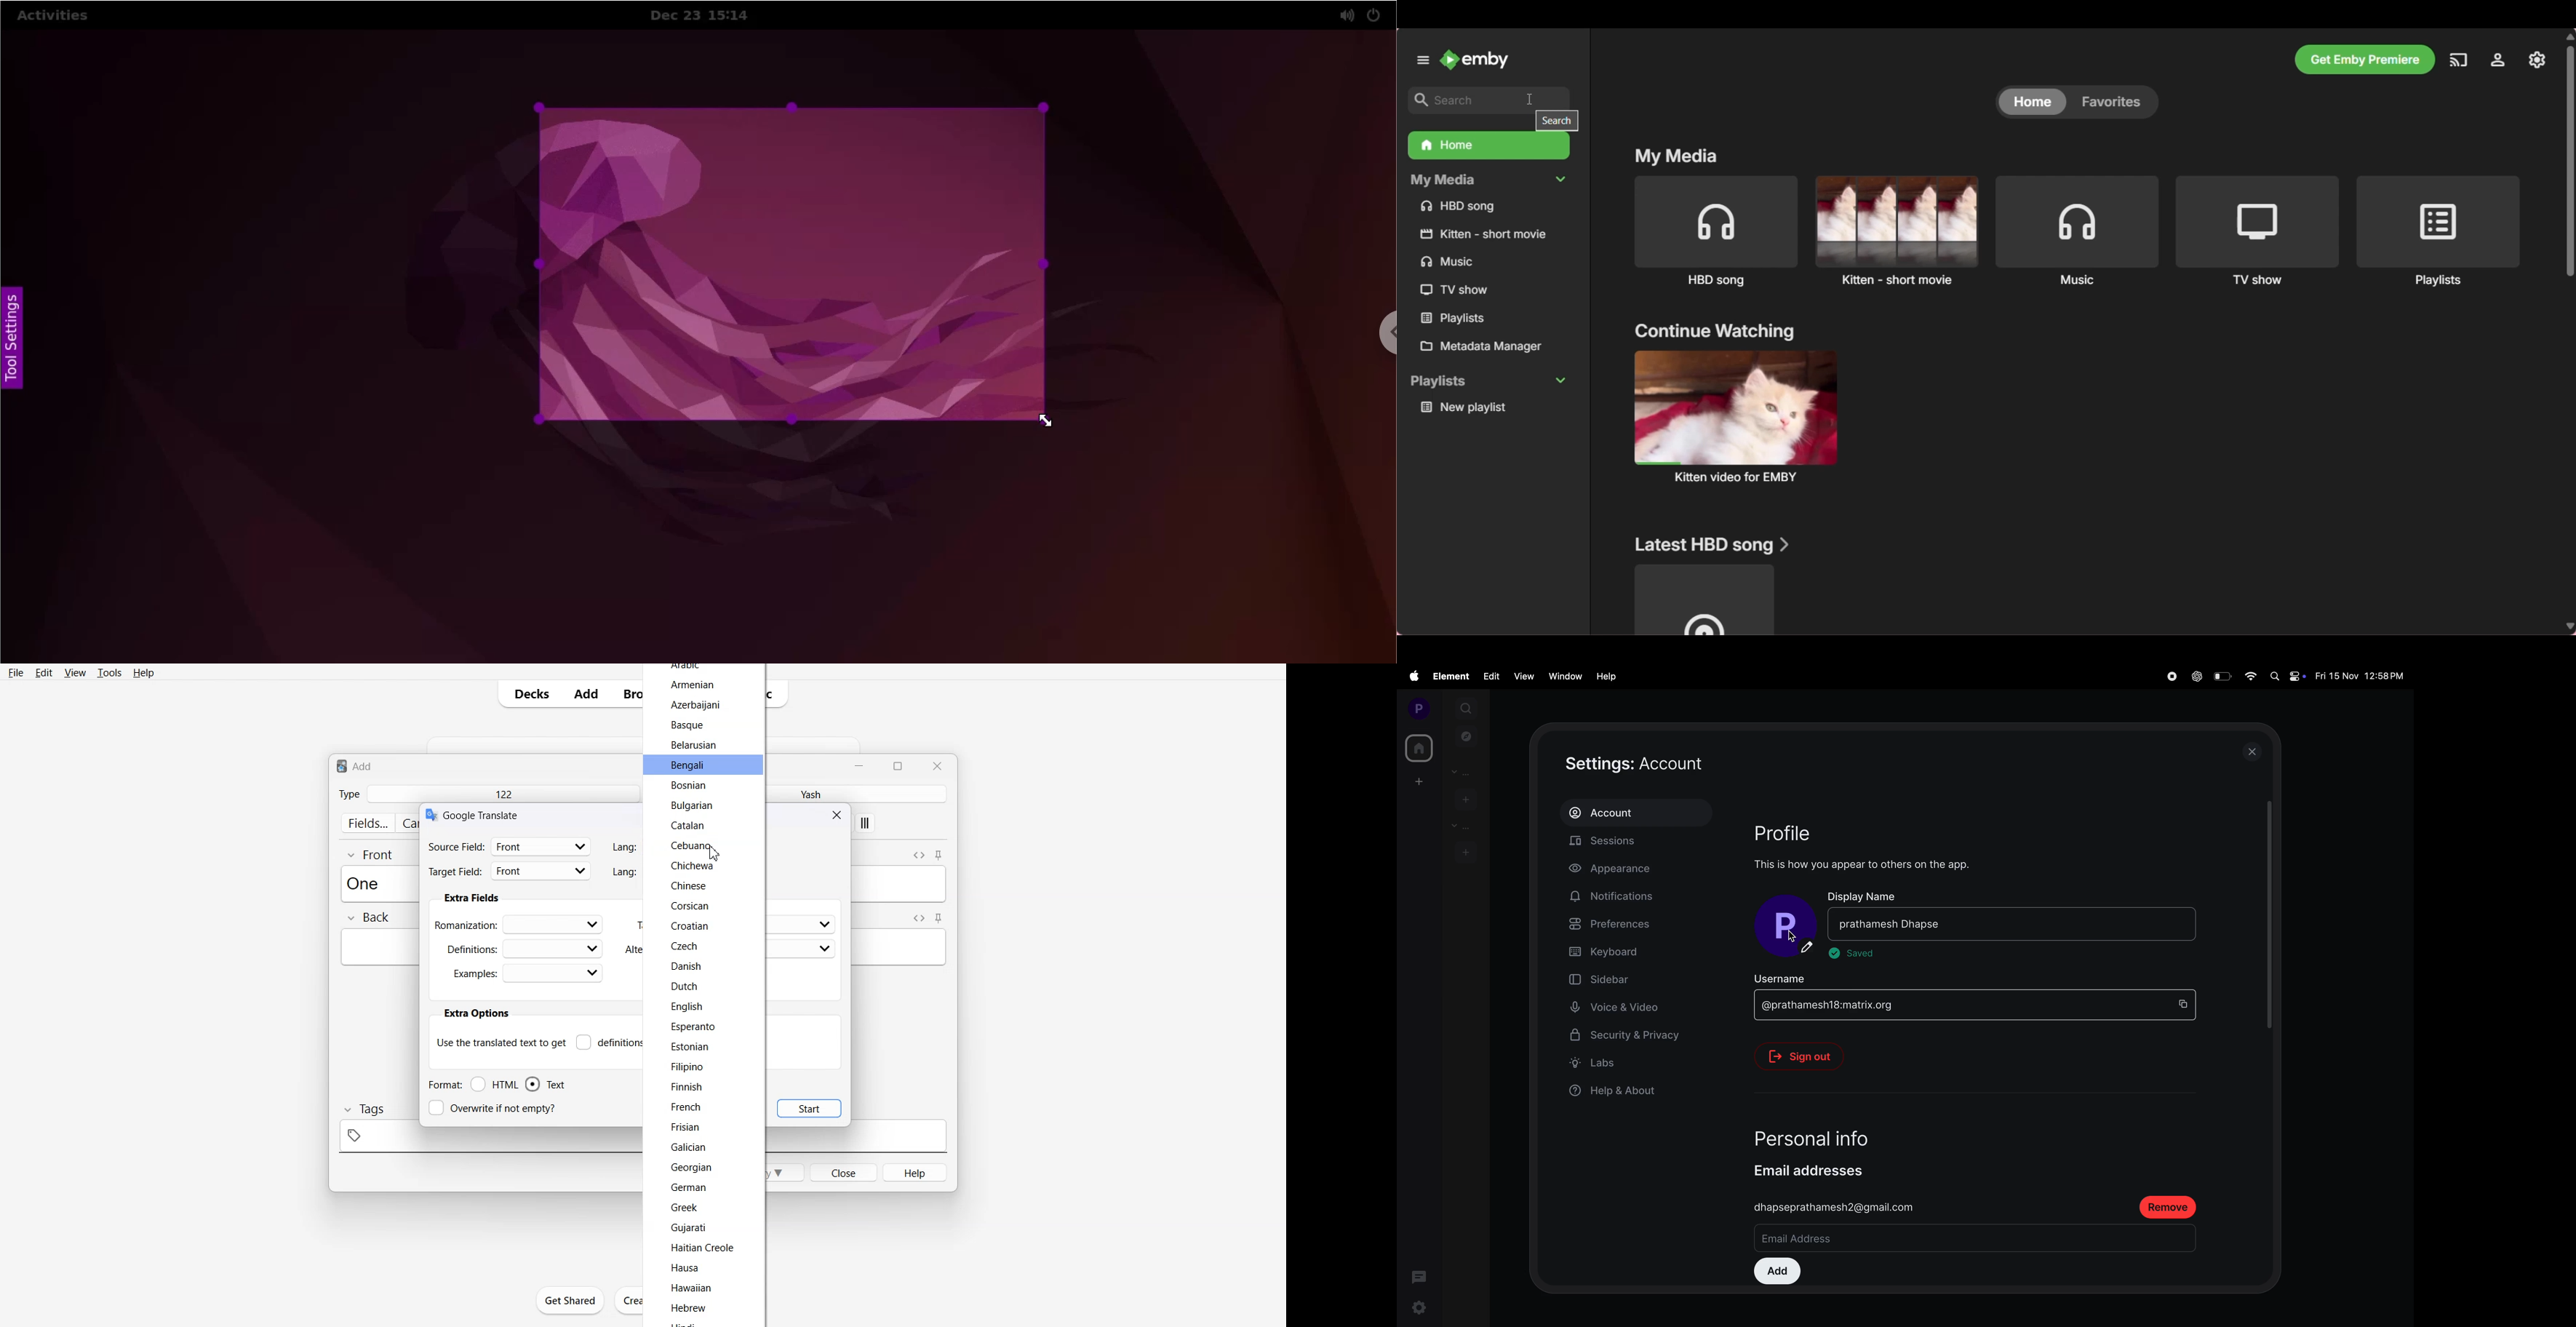 The image size is (2576, 1344). What do you see at coordinates (861, 765) in the screenshot?
I see `Minimize` at bounding box center [861, 765].